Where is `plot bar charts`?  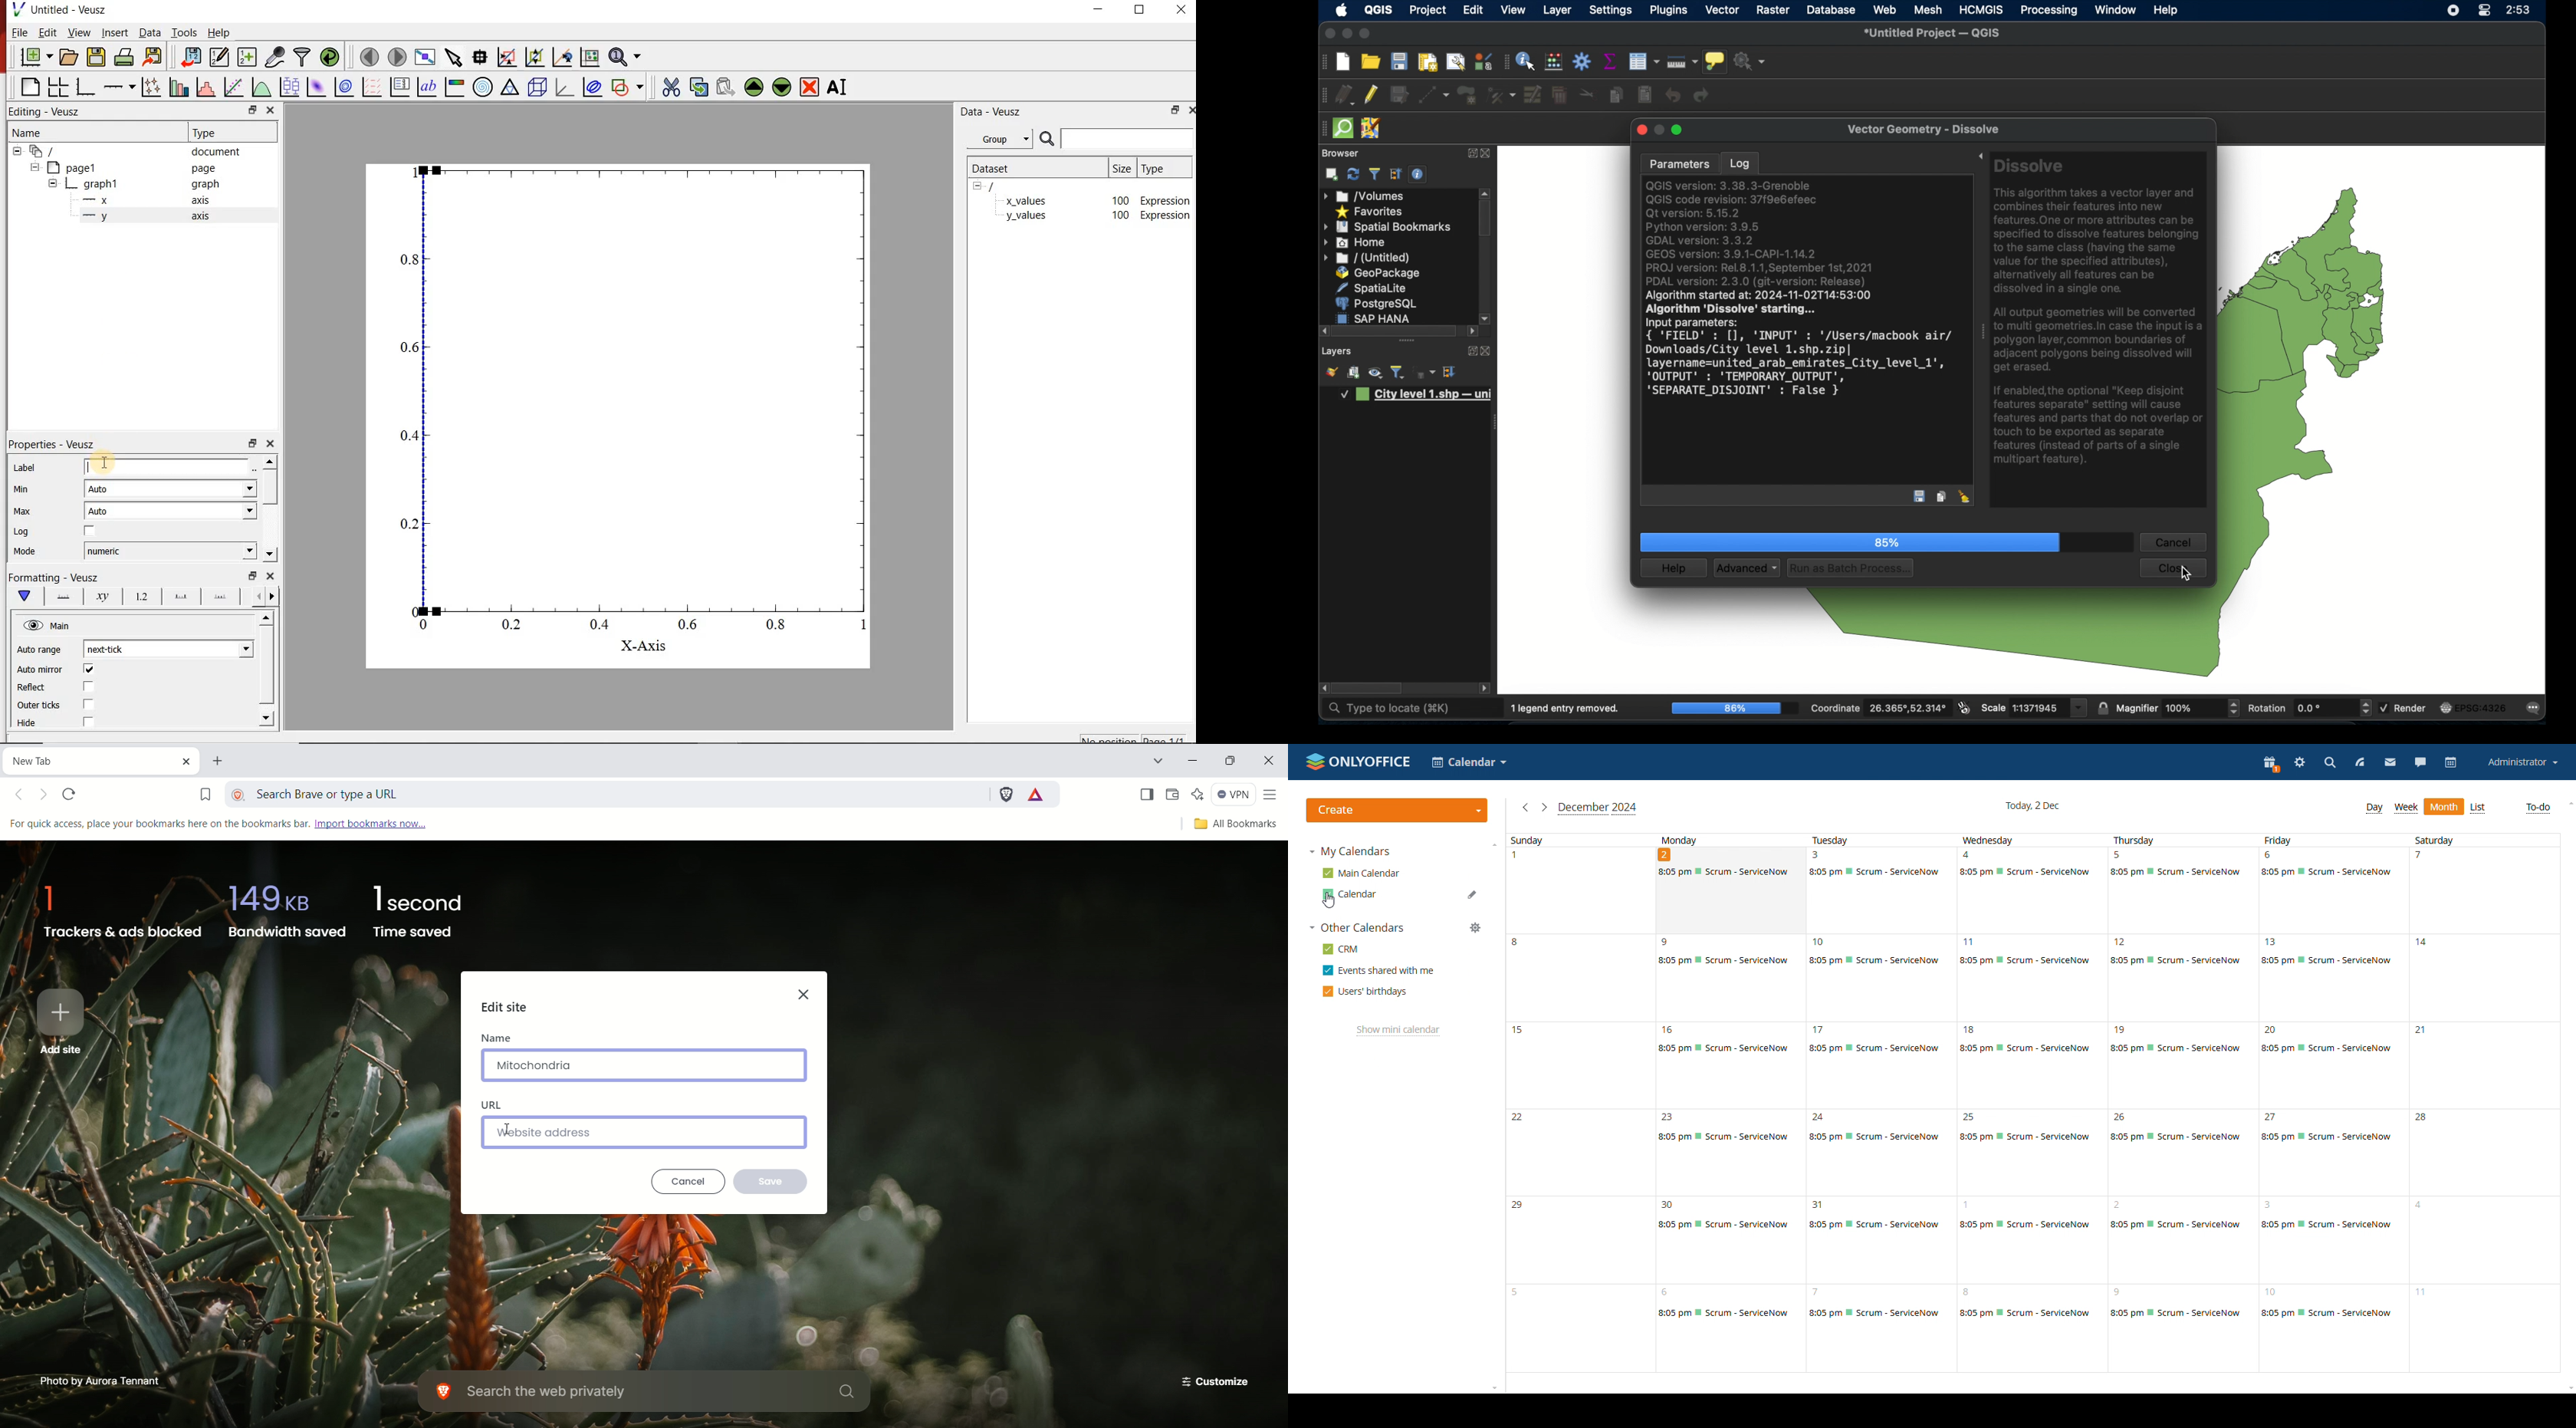
plot bar charts is located at coordinates (179, 87).